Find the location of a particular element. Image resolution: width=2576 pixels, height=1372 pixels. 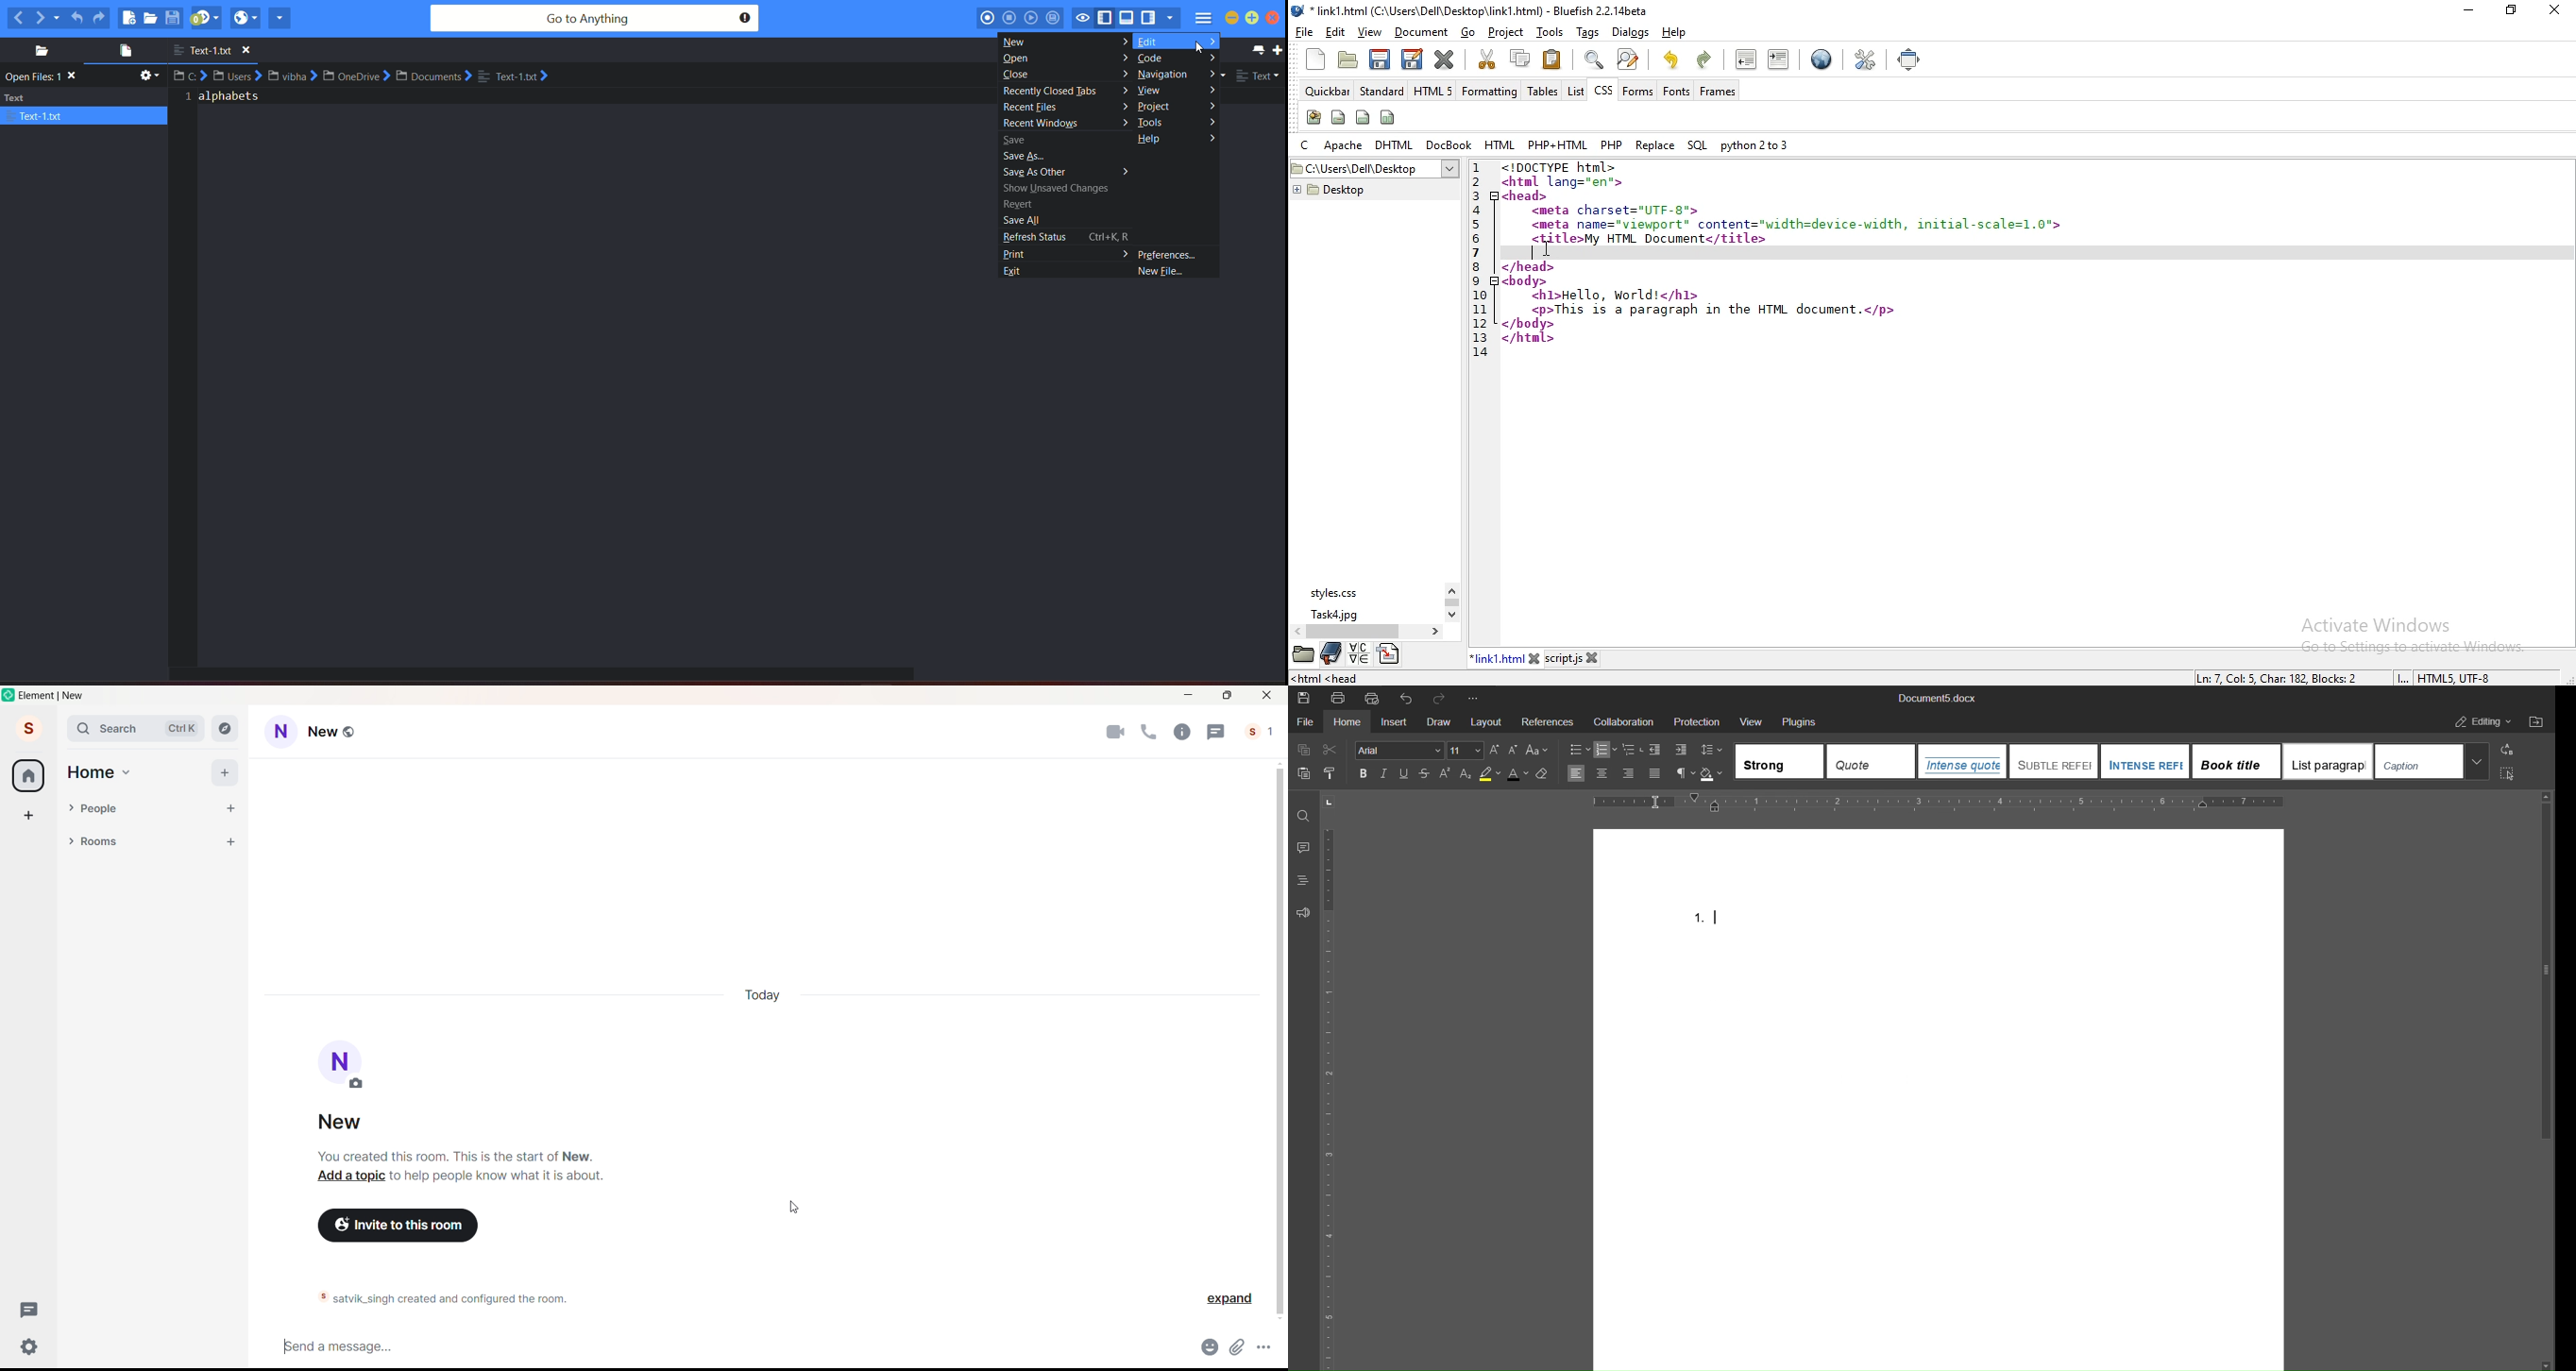

Subscript is located at coordinates (1468, 773).